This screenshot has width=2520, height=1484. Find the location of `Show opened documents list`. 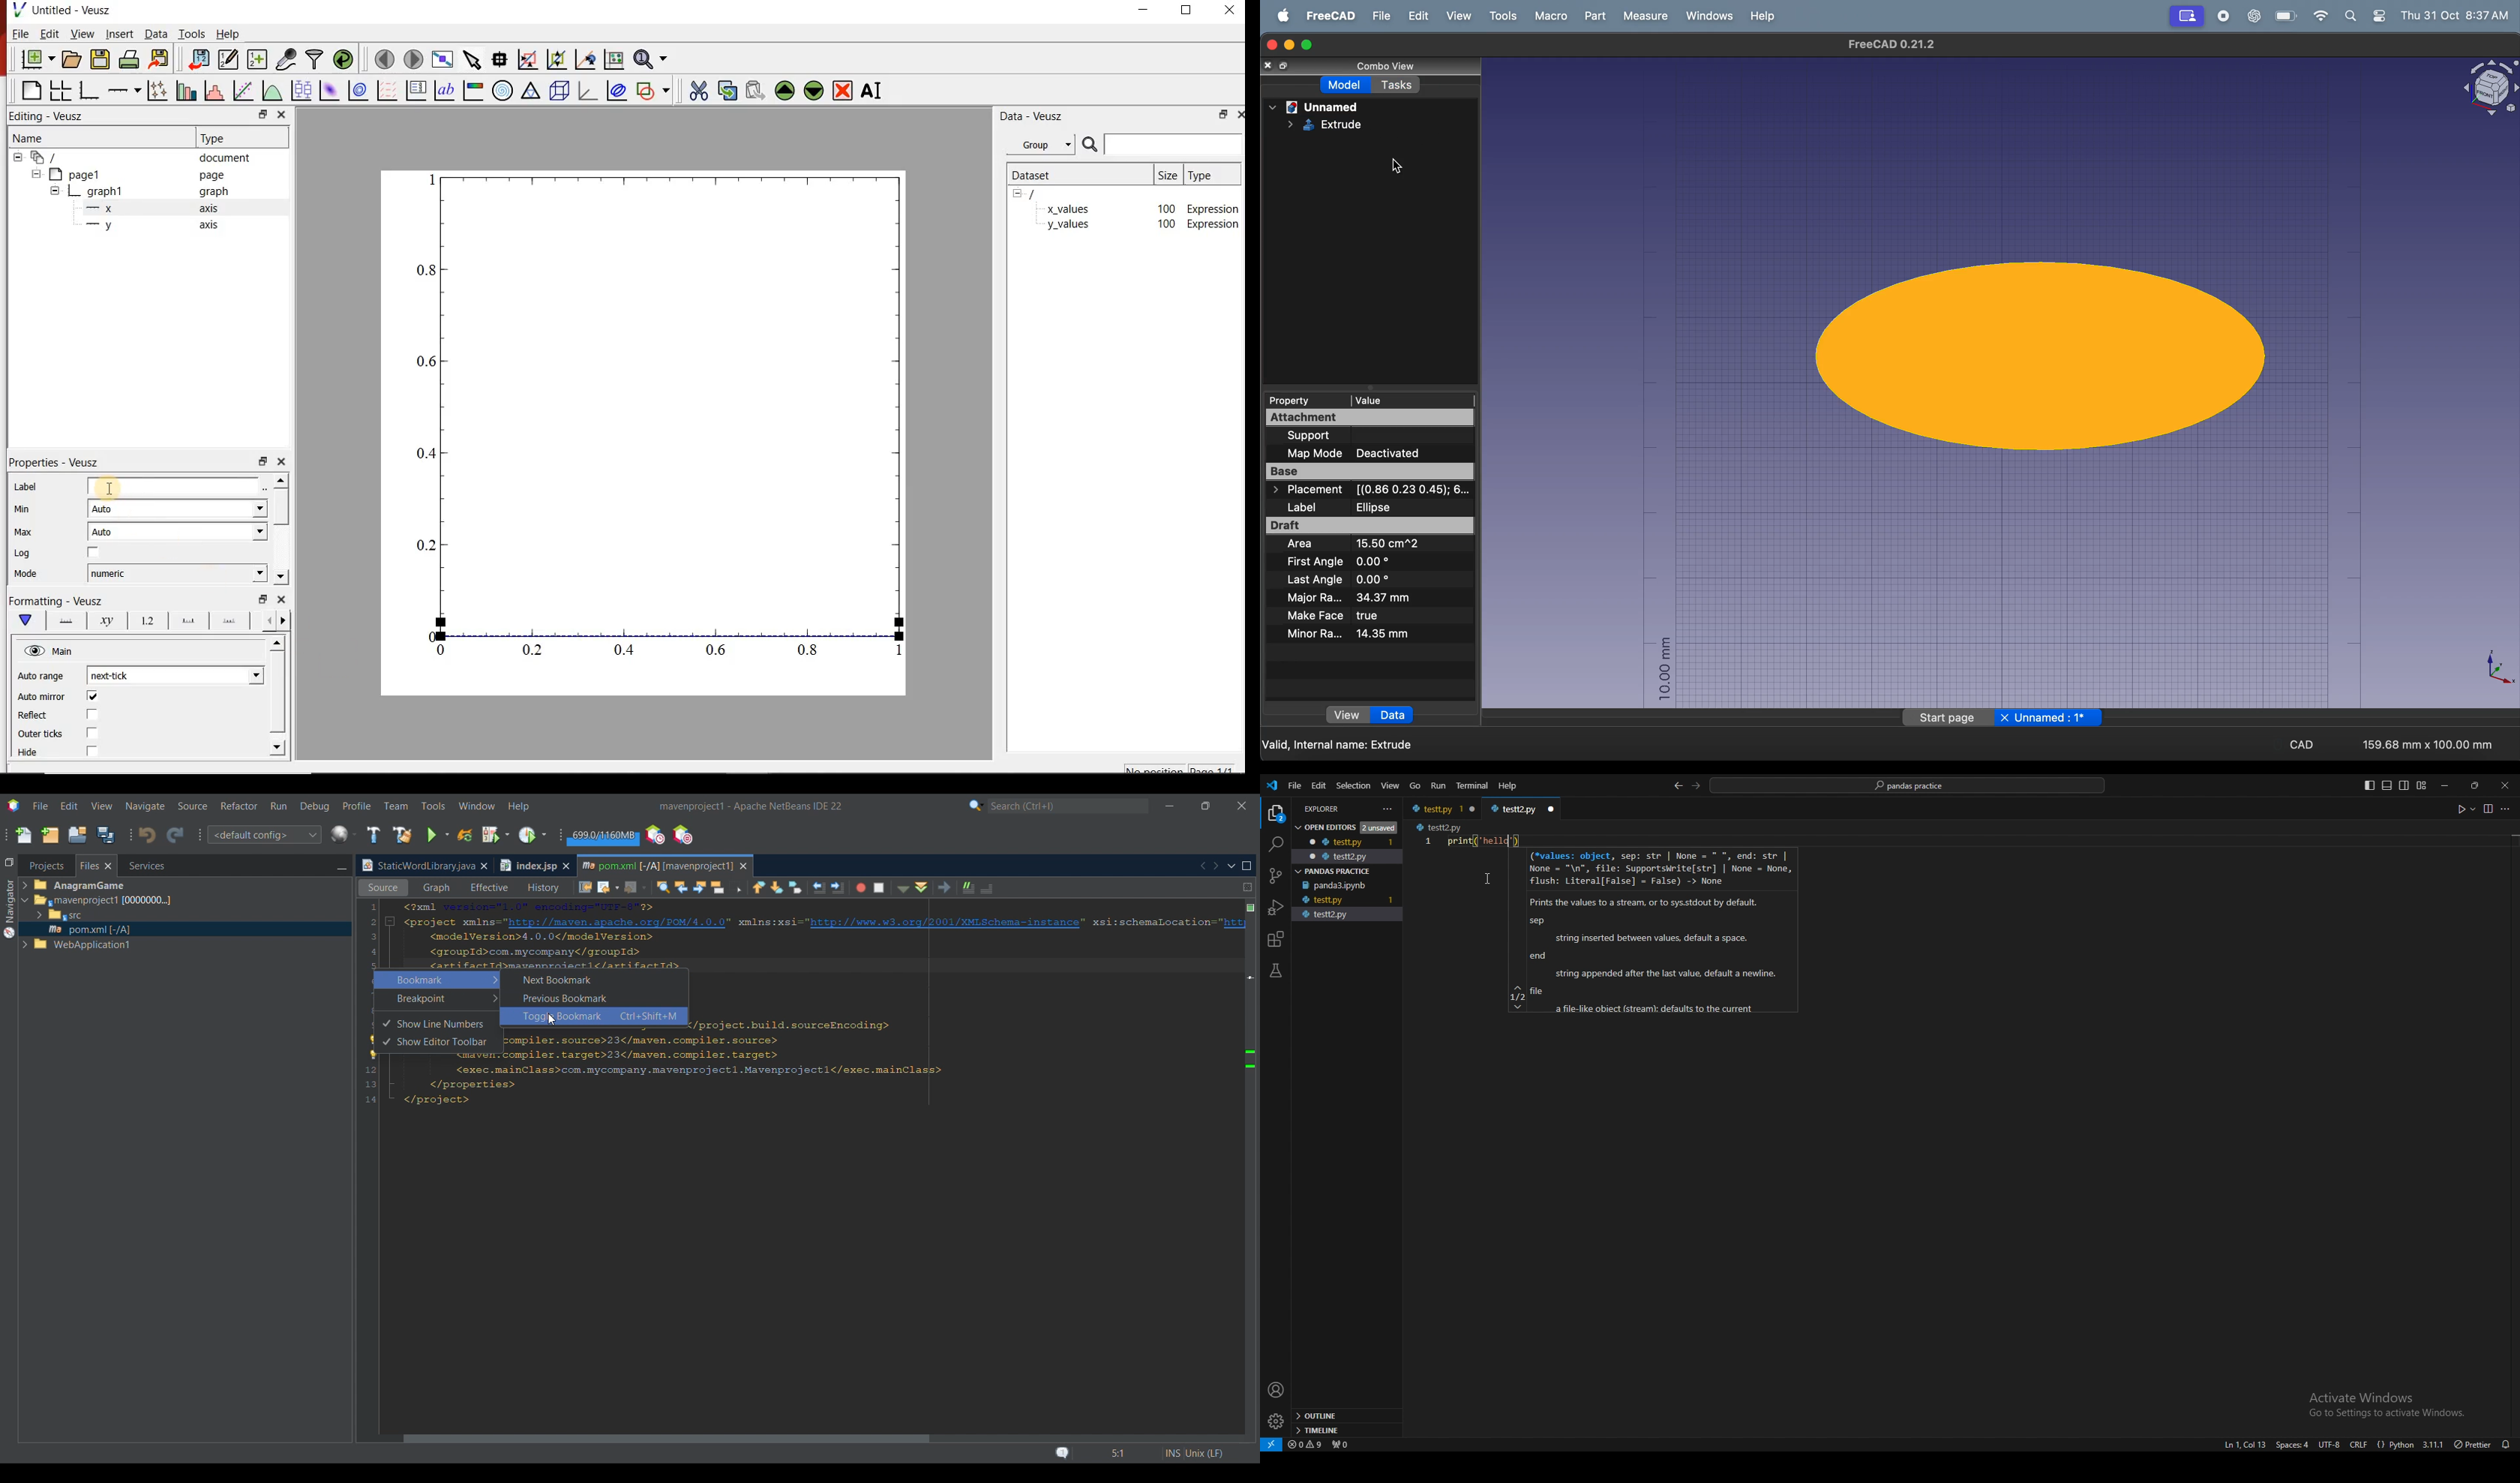

Show opened documents list is located at coordinates (1232, 867).